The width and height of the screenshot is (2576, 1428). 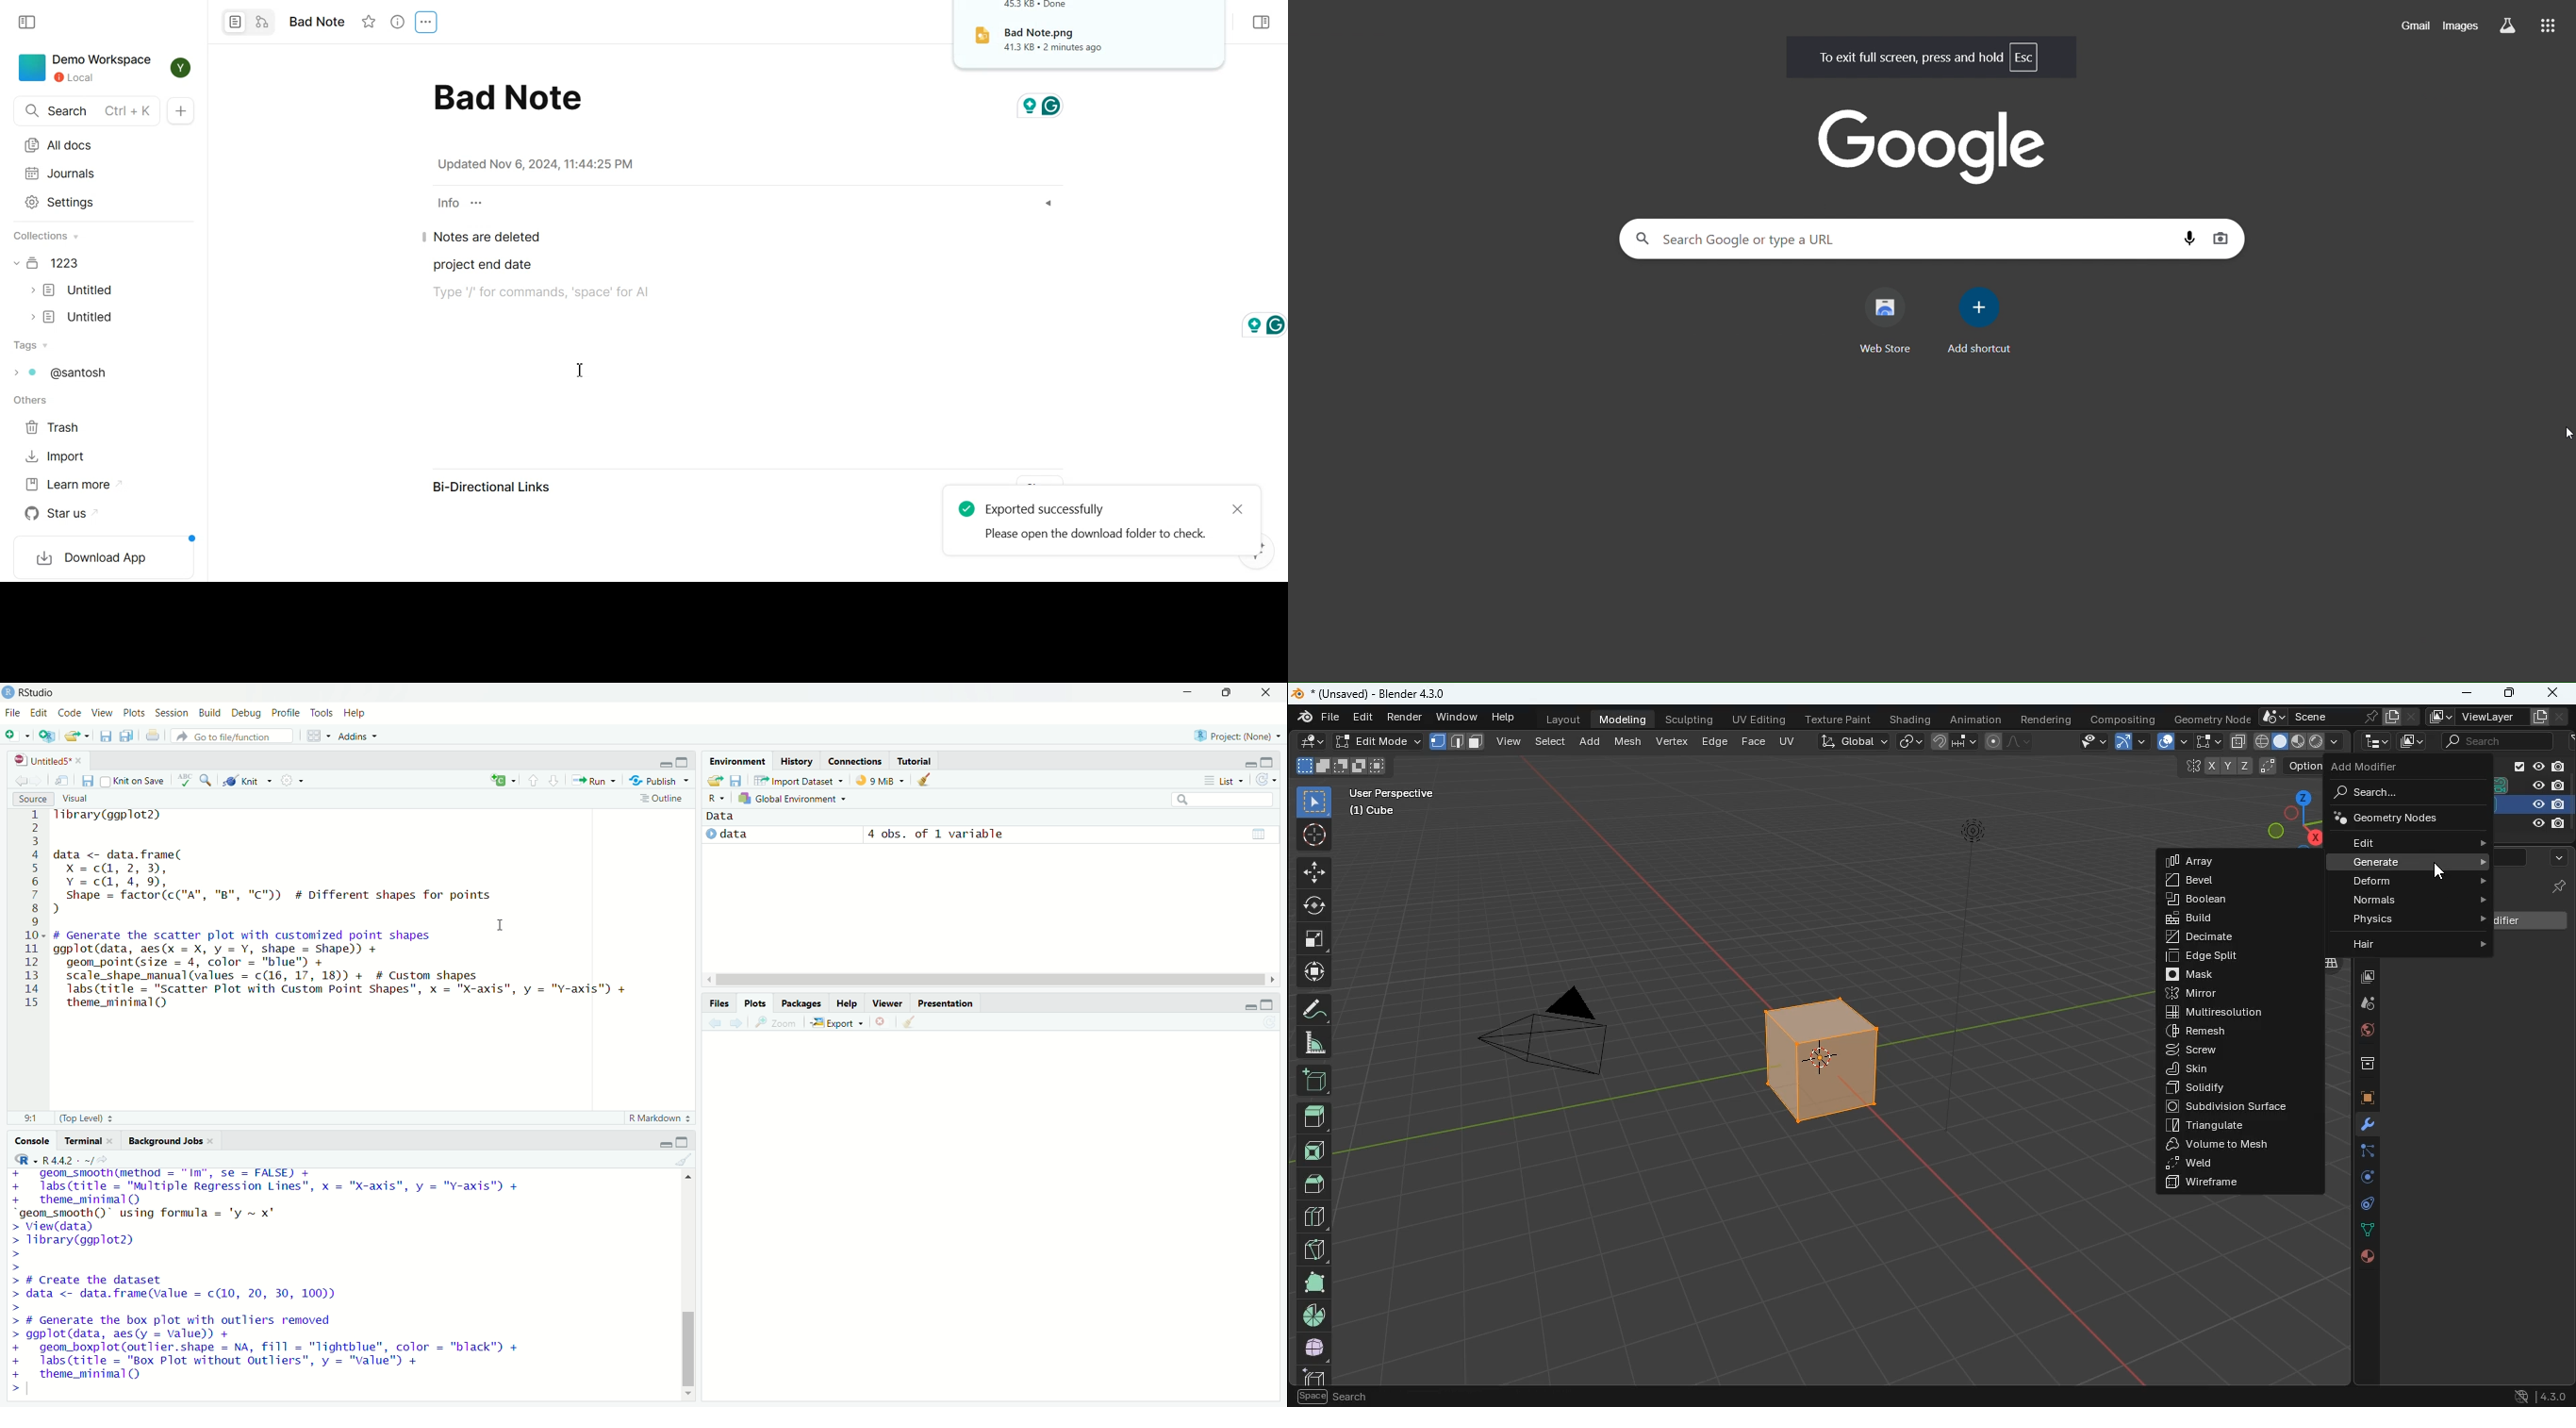 What do you see at coordinates (1228, 693) in the screenshot?
I see `restore` at bounding box center [1228, 693].